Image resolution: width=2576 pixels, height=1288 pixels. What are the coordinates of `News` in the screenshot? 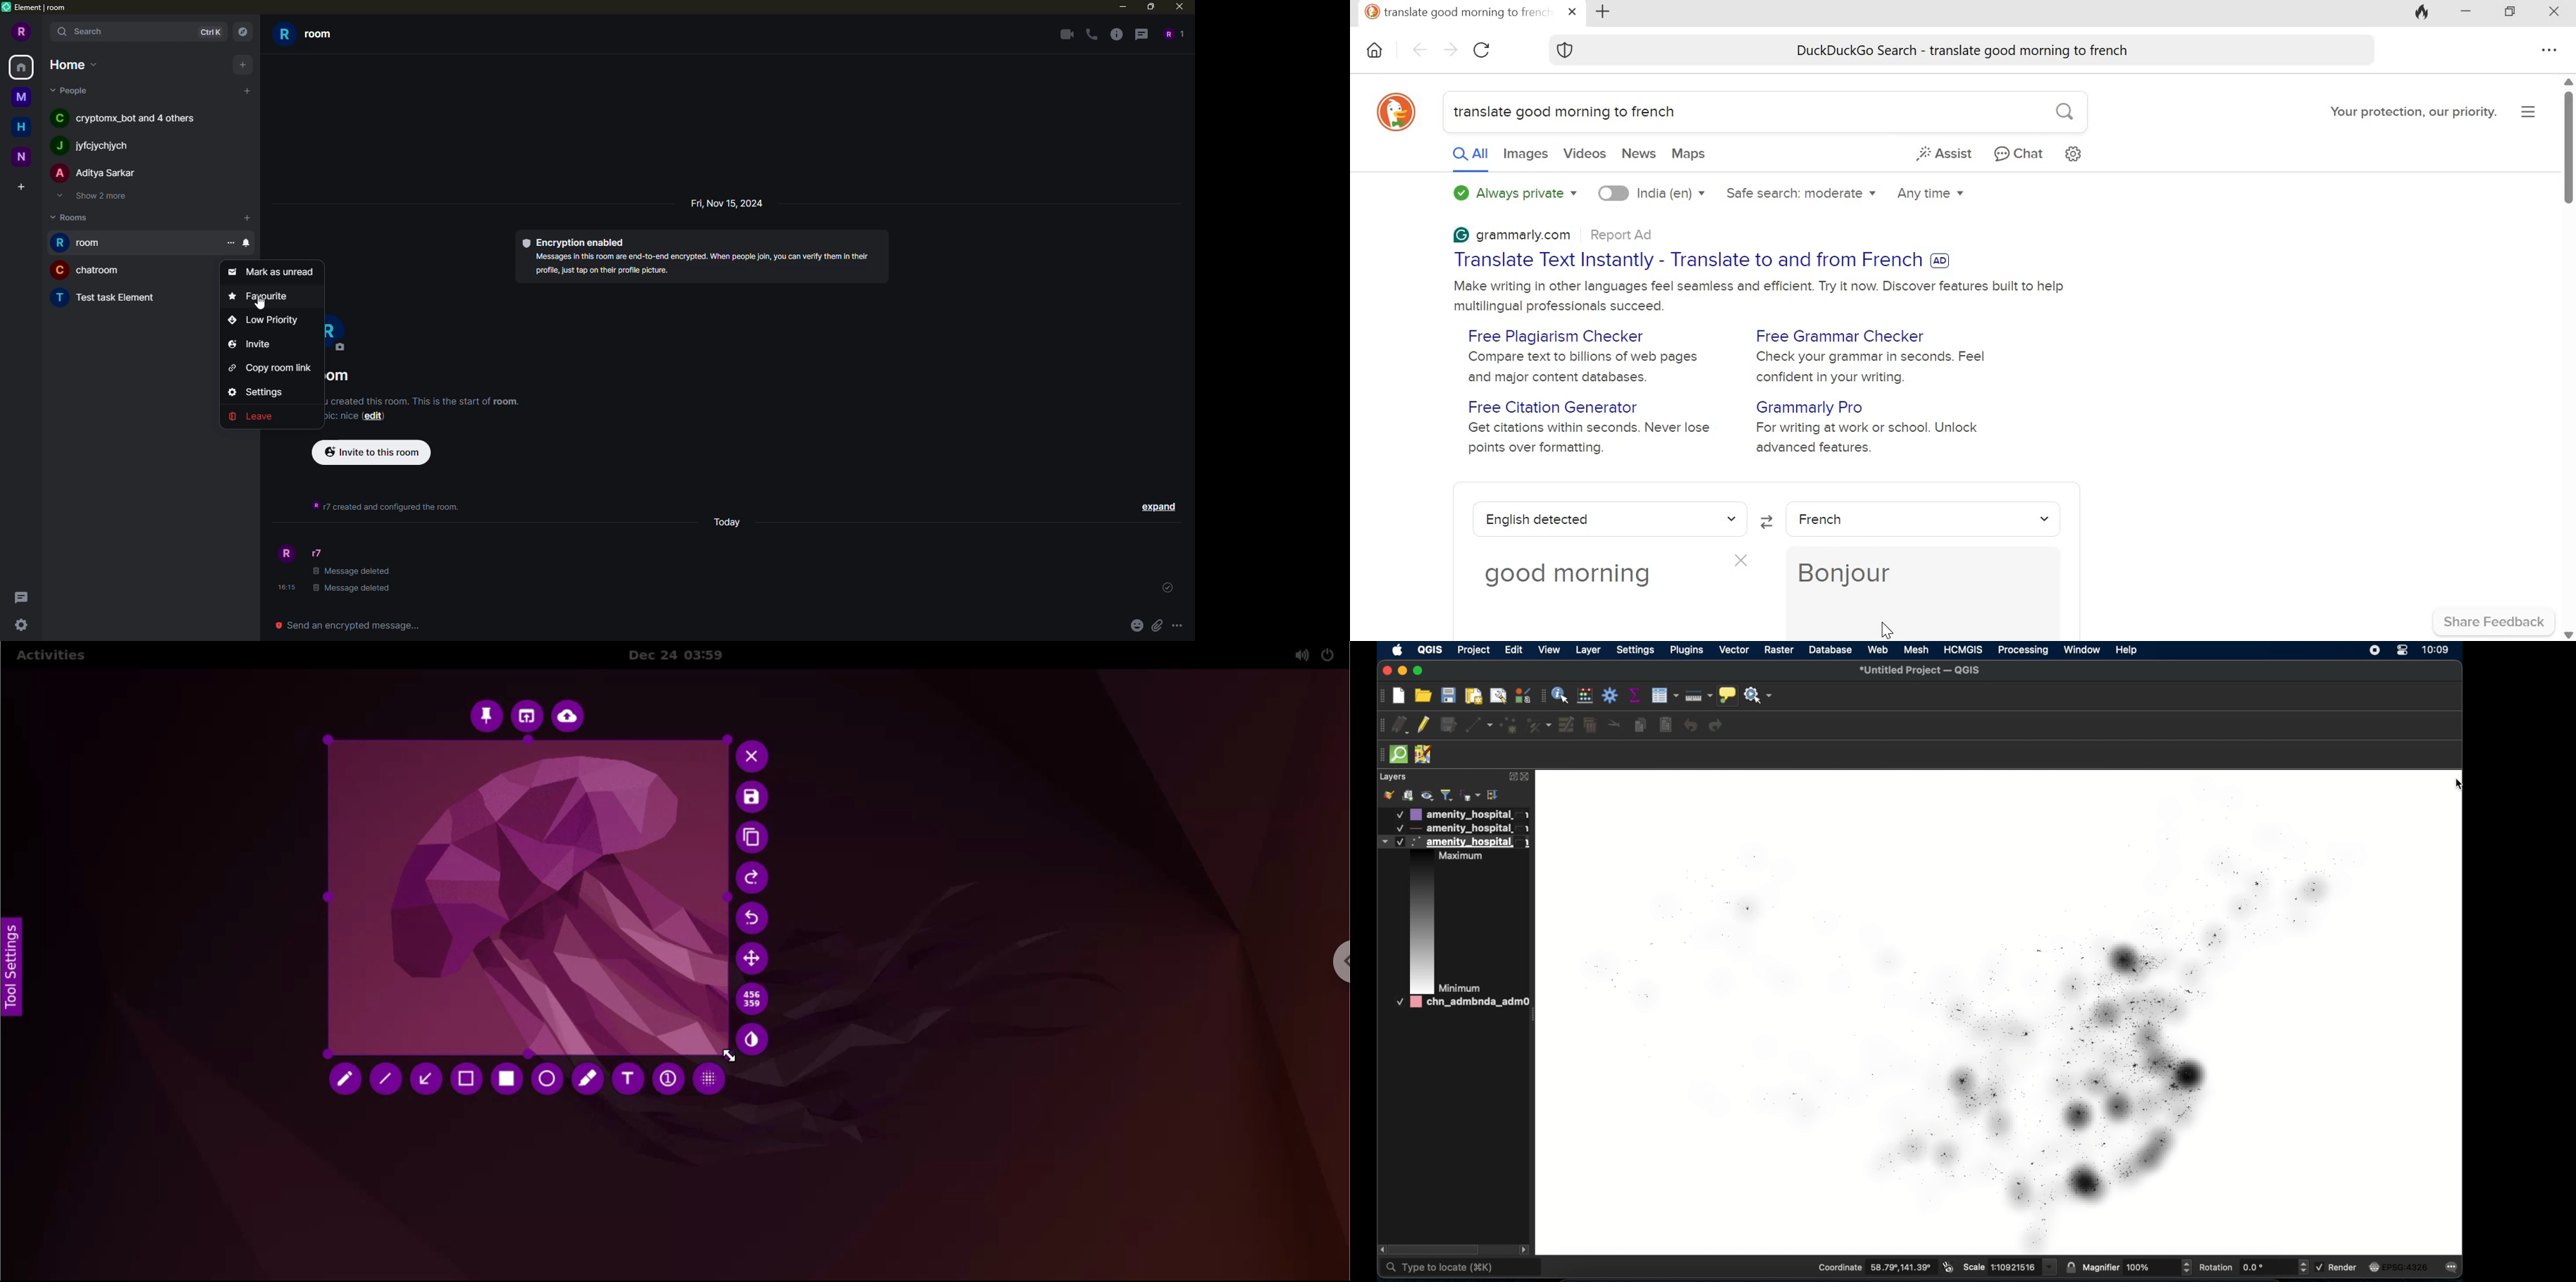 It's located at (1638, 154).